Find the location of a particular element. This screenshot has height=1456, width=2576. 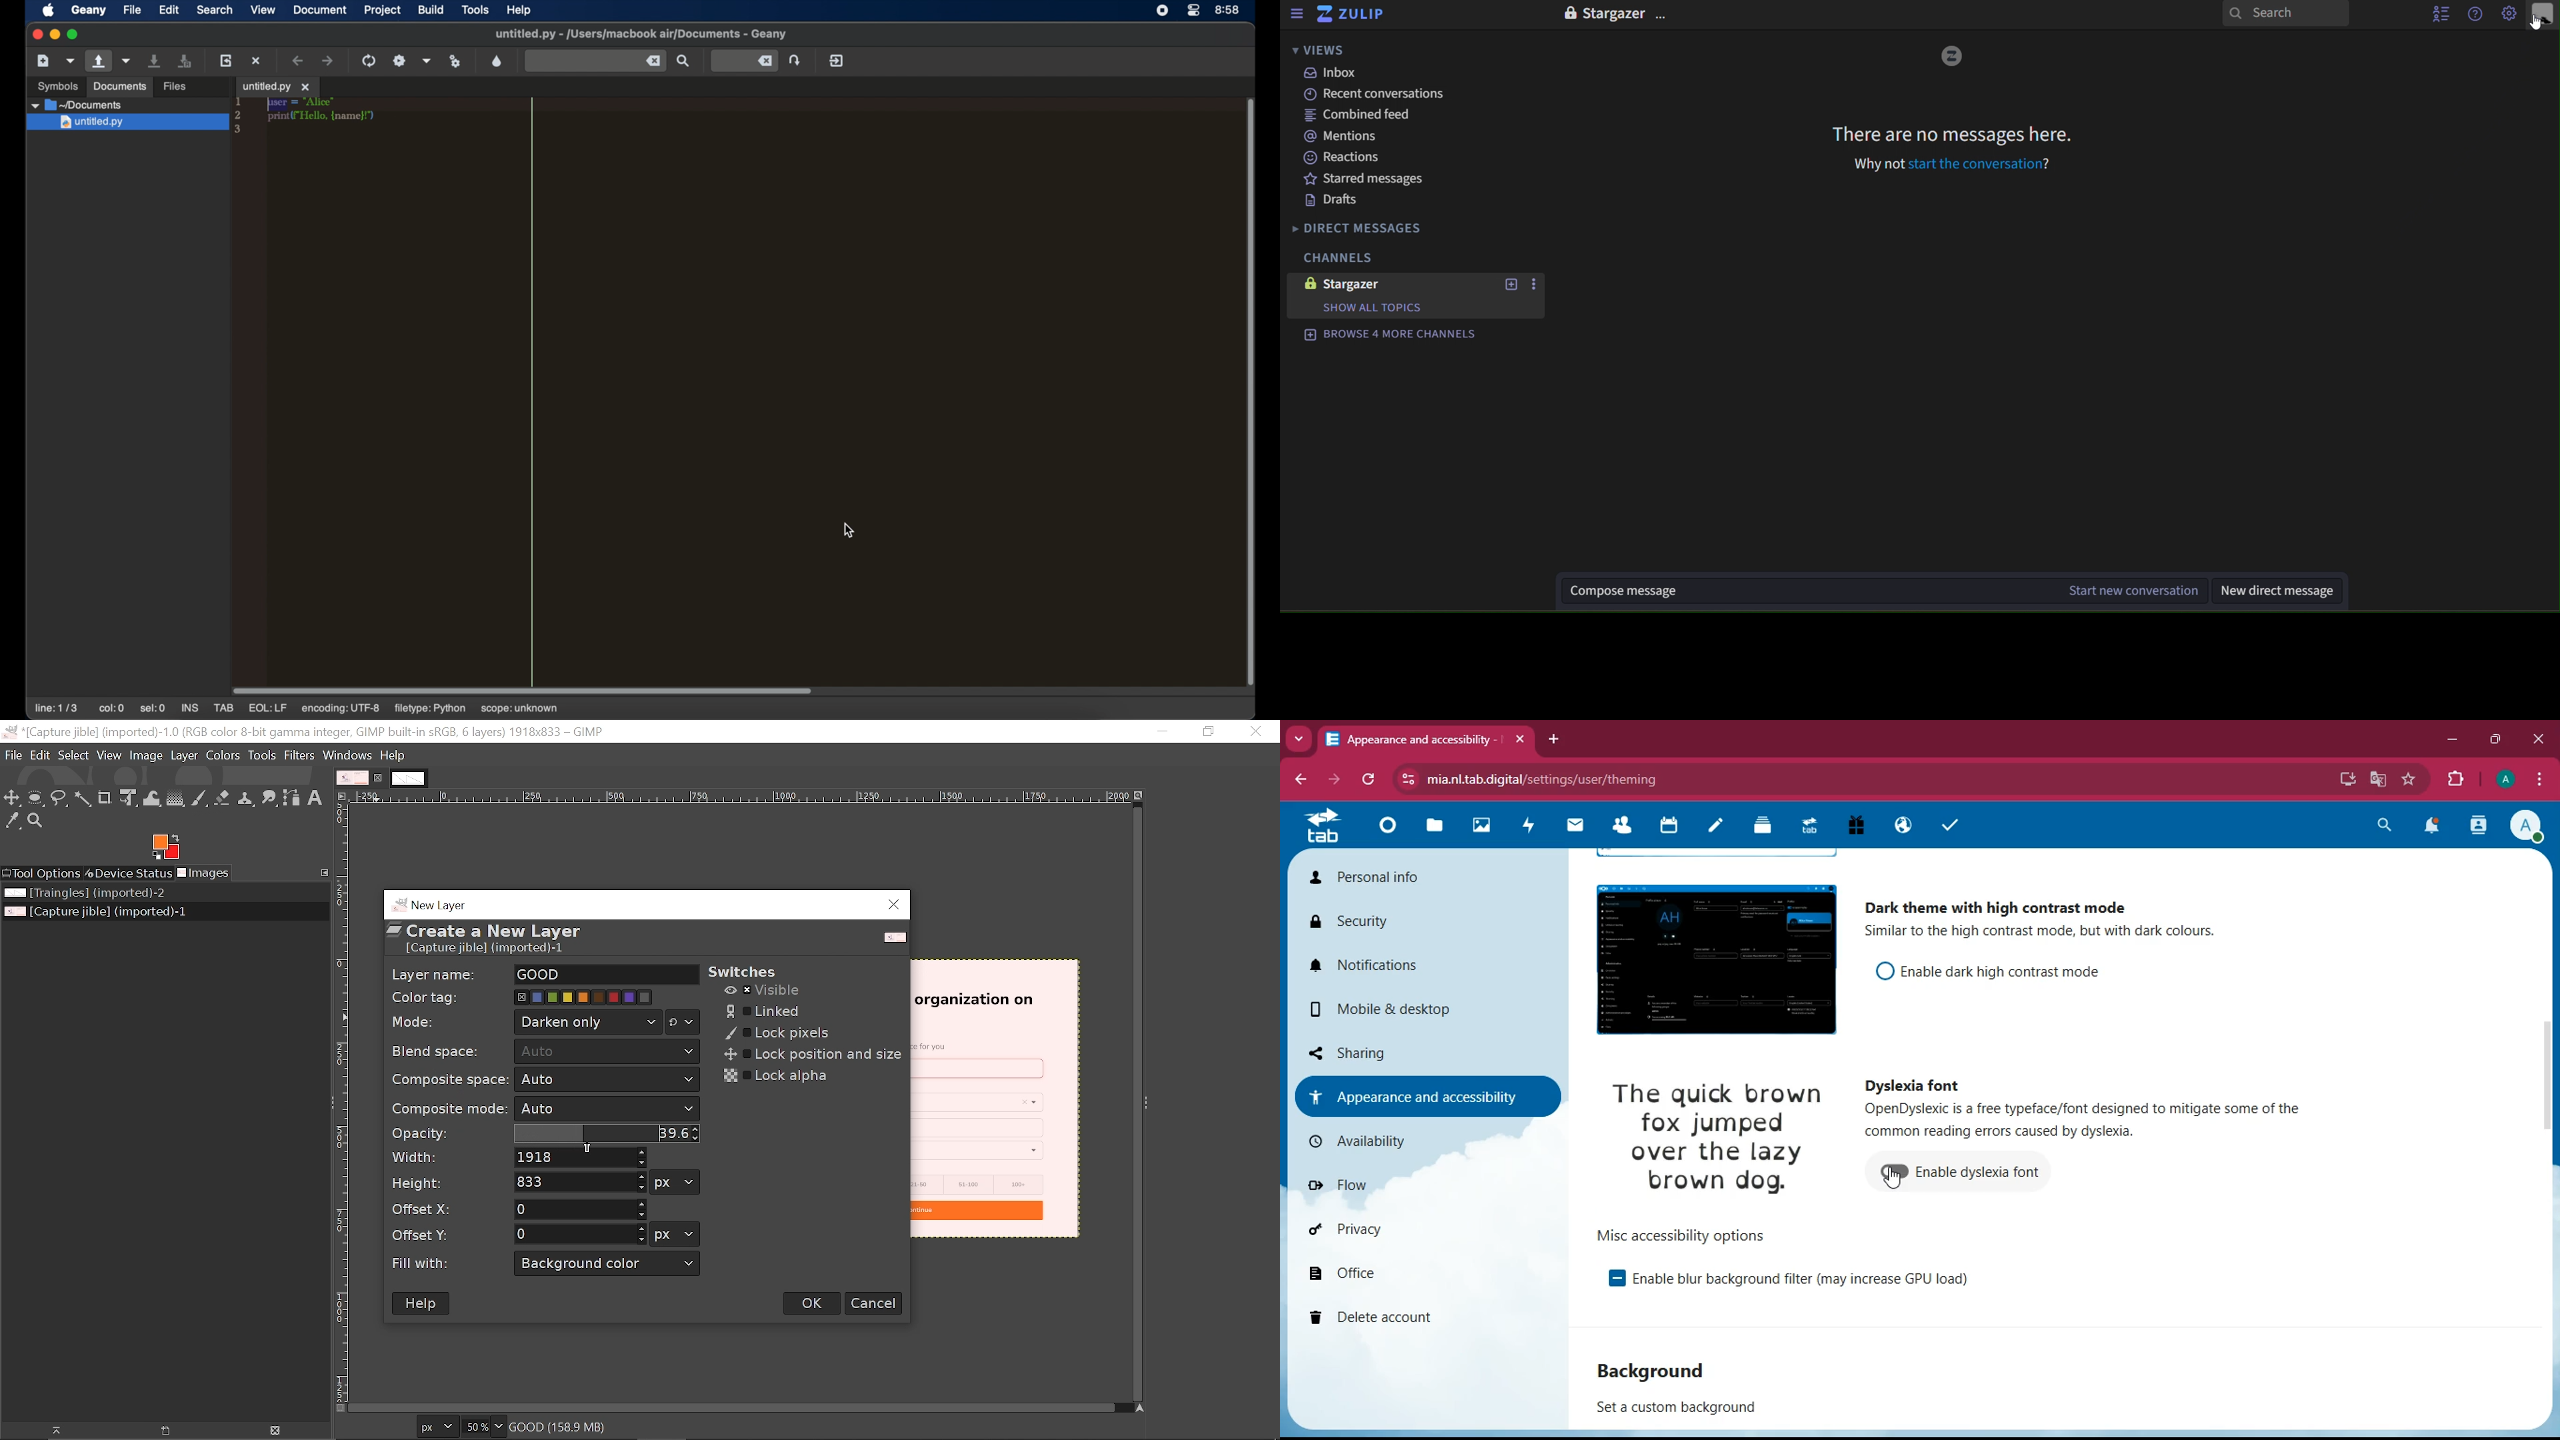

Height is located at coordinates (580, 1182).